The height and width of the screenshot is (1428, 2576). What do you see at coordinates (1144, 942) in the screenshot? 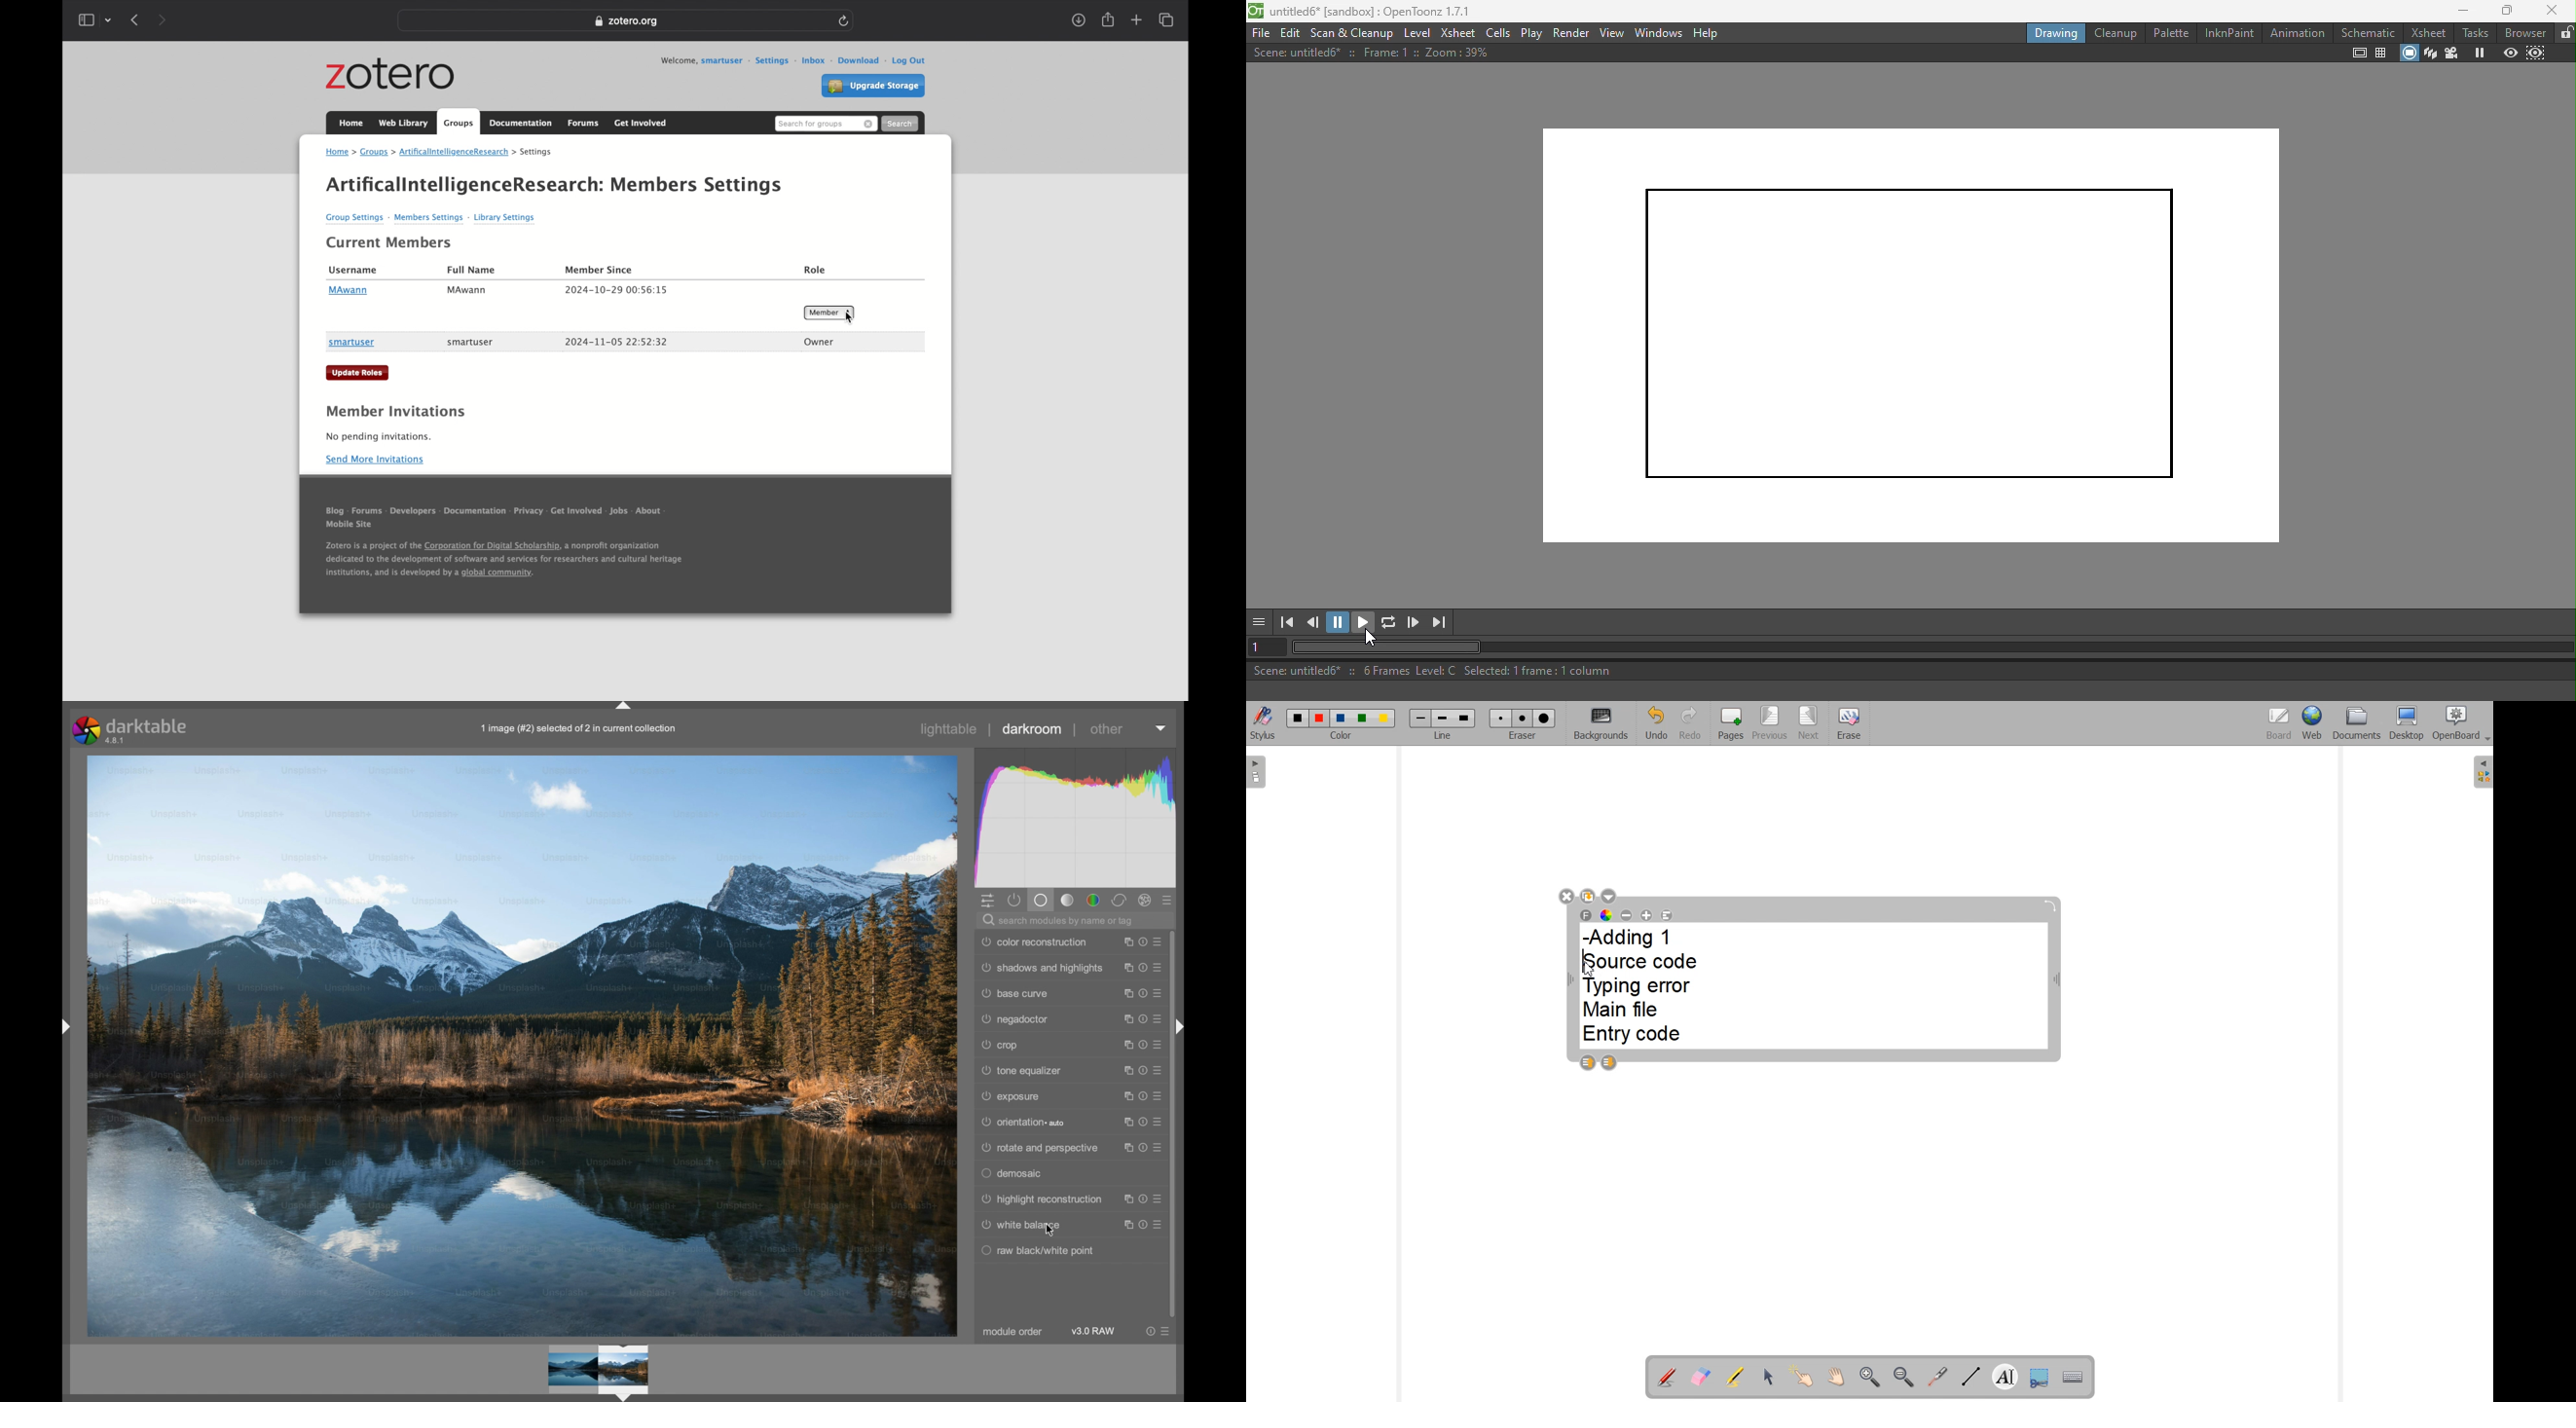
I see `reset parameters` at bounding box center [1144, 942].